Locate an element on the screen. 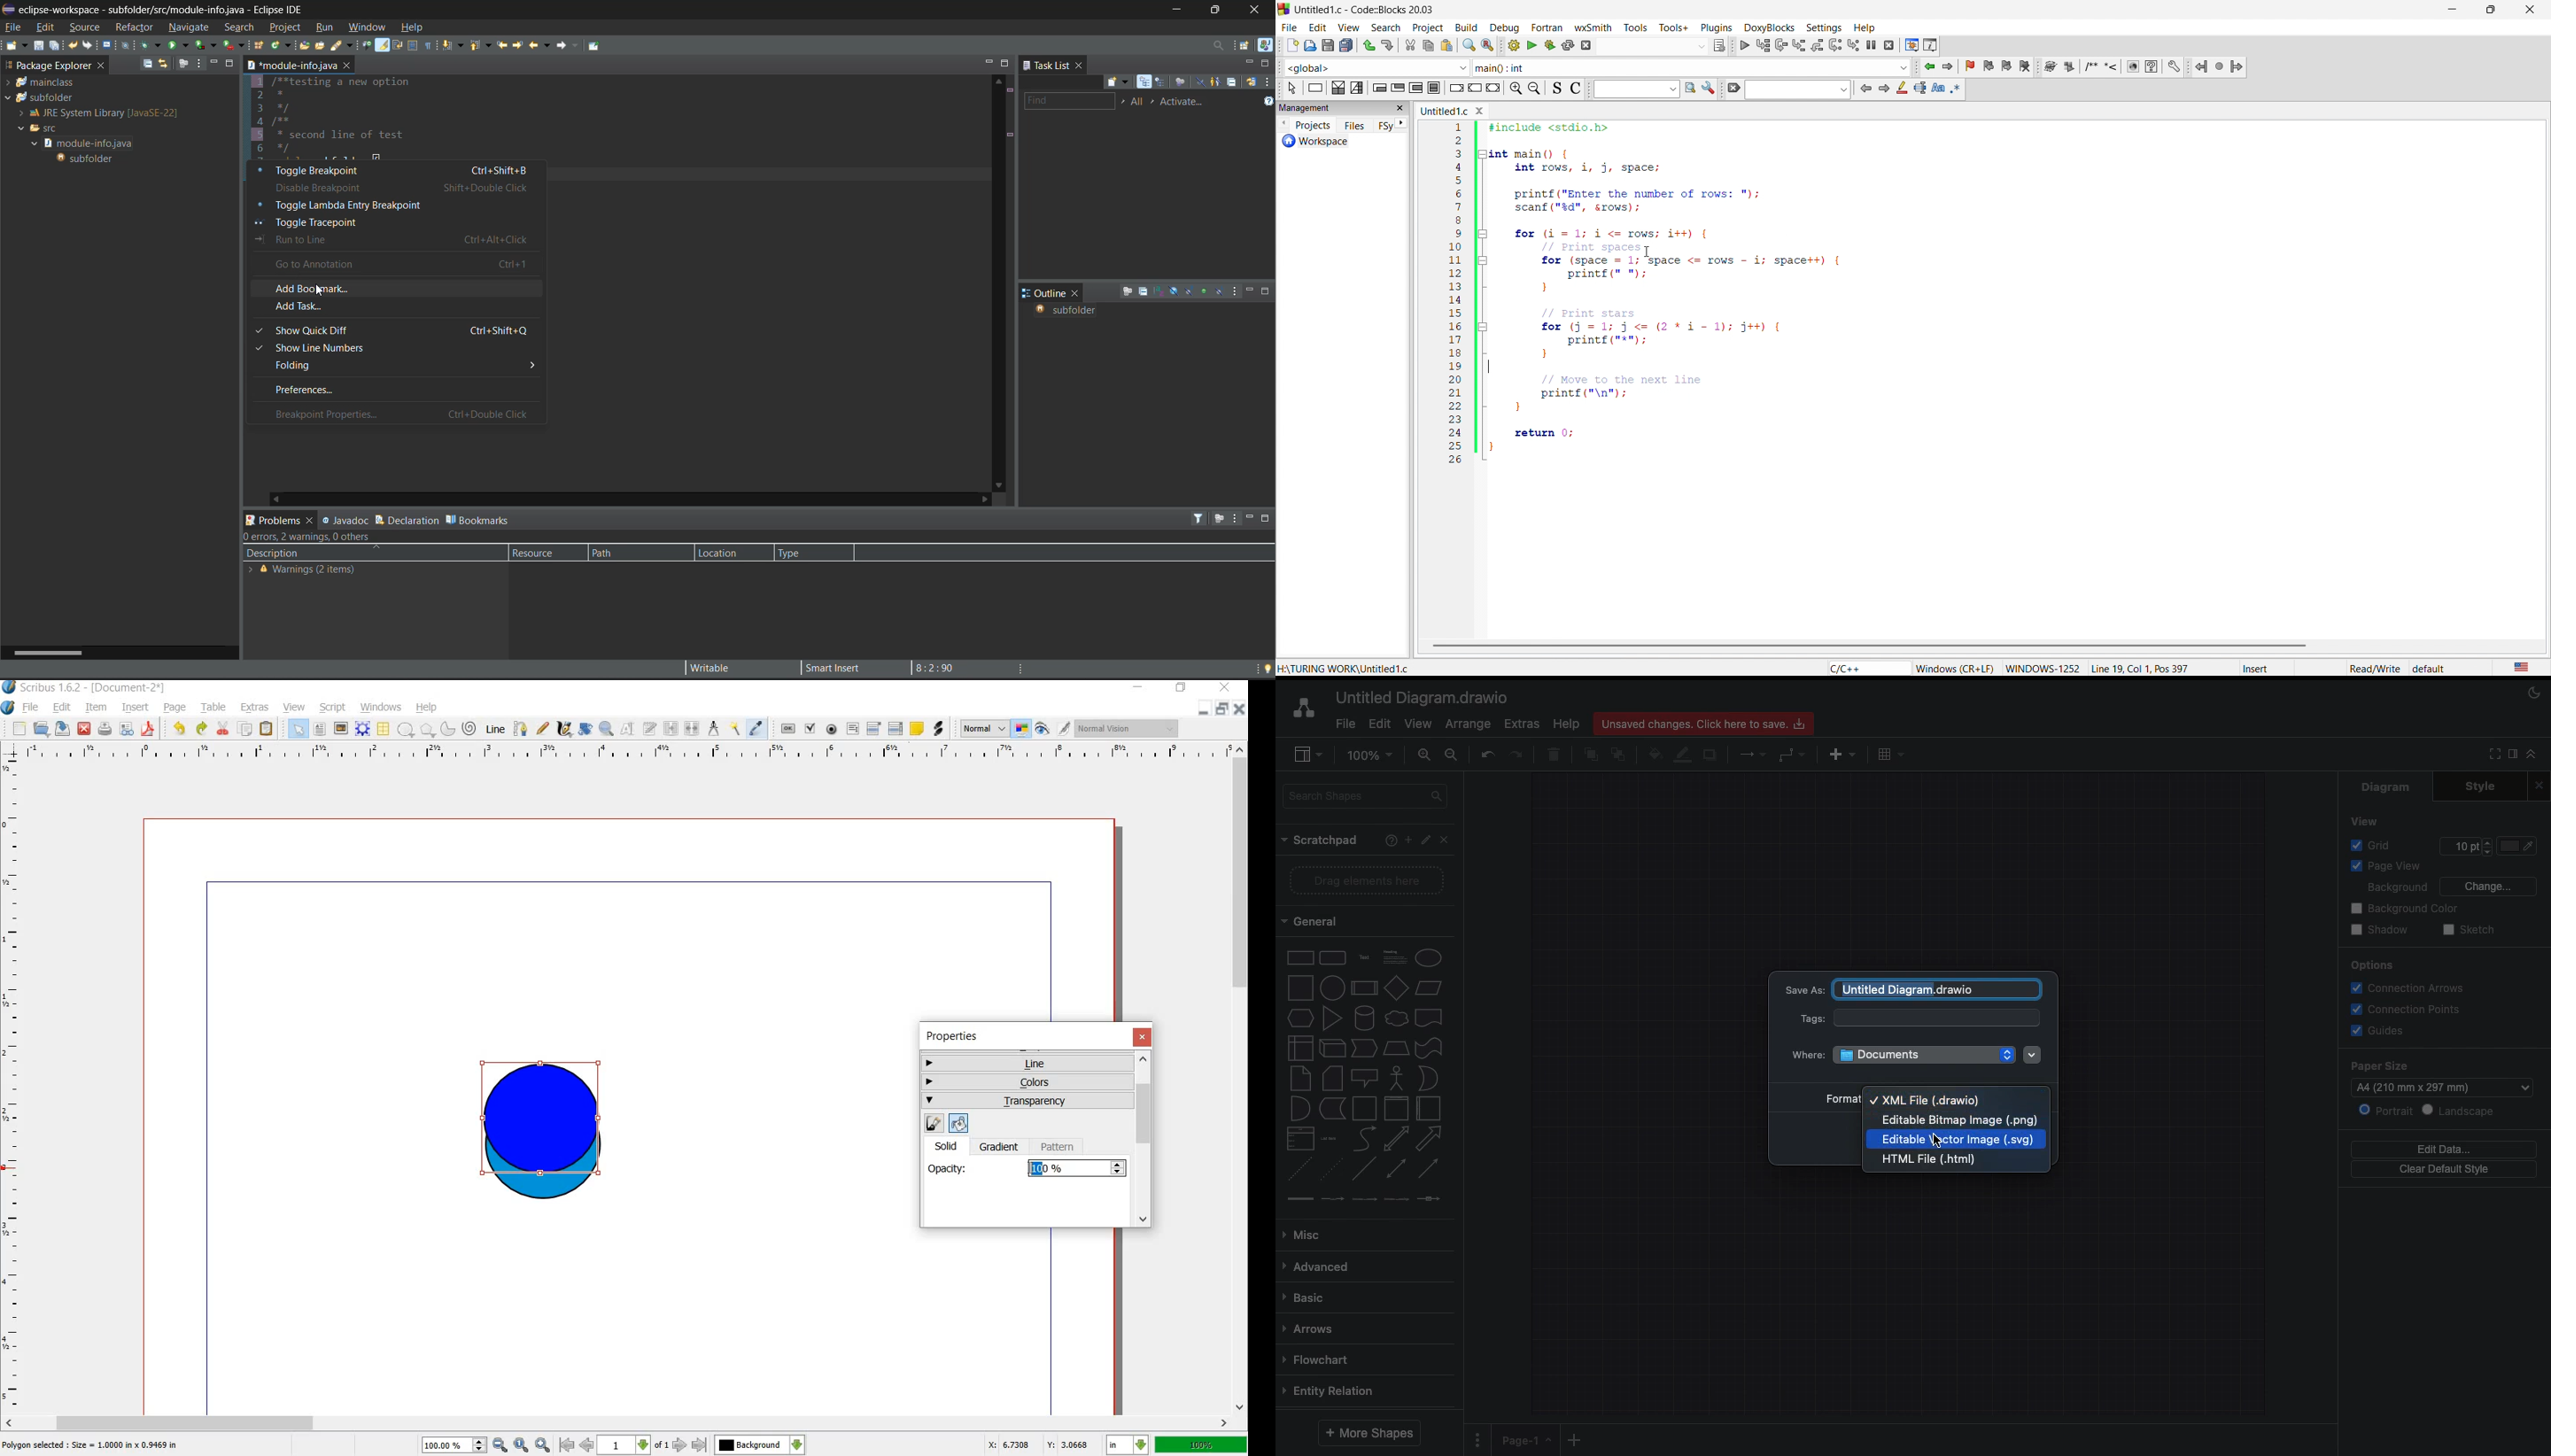 Image resolution: width=2576 pixels, height=1456 pixels. Fill color is located at coordinates (1657, 754).